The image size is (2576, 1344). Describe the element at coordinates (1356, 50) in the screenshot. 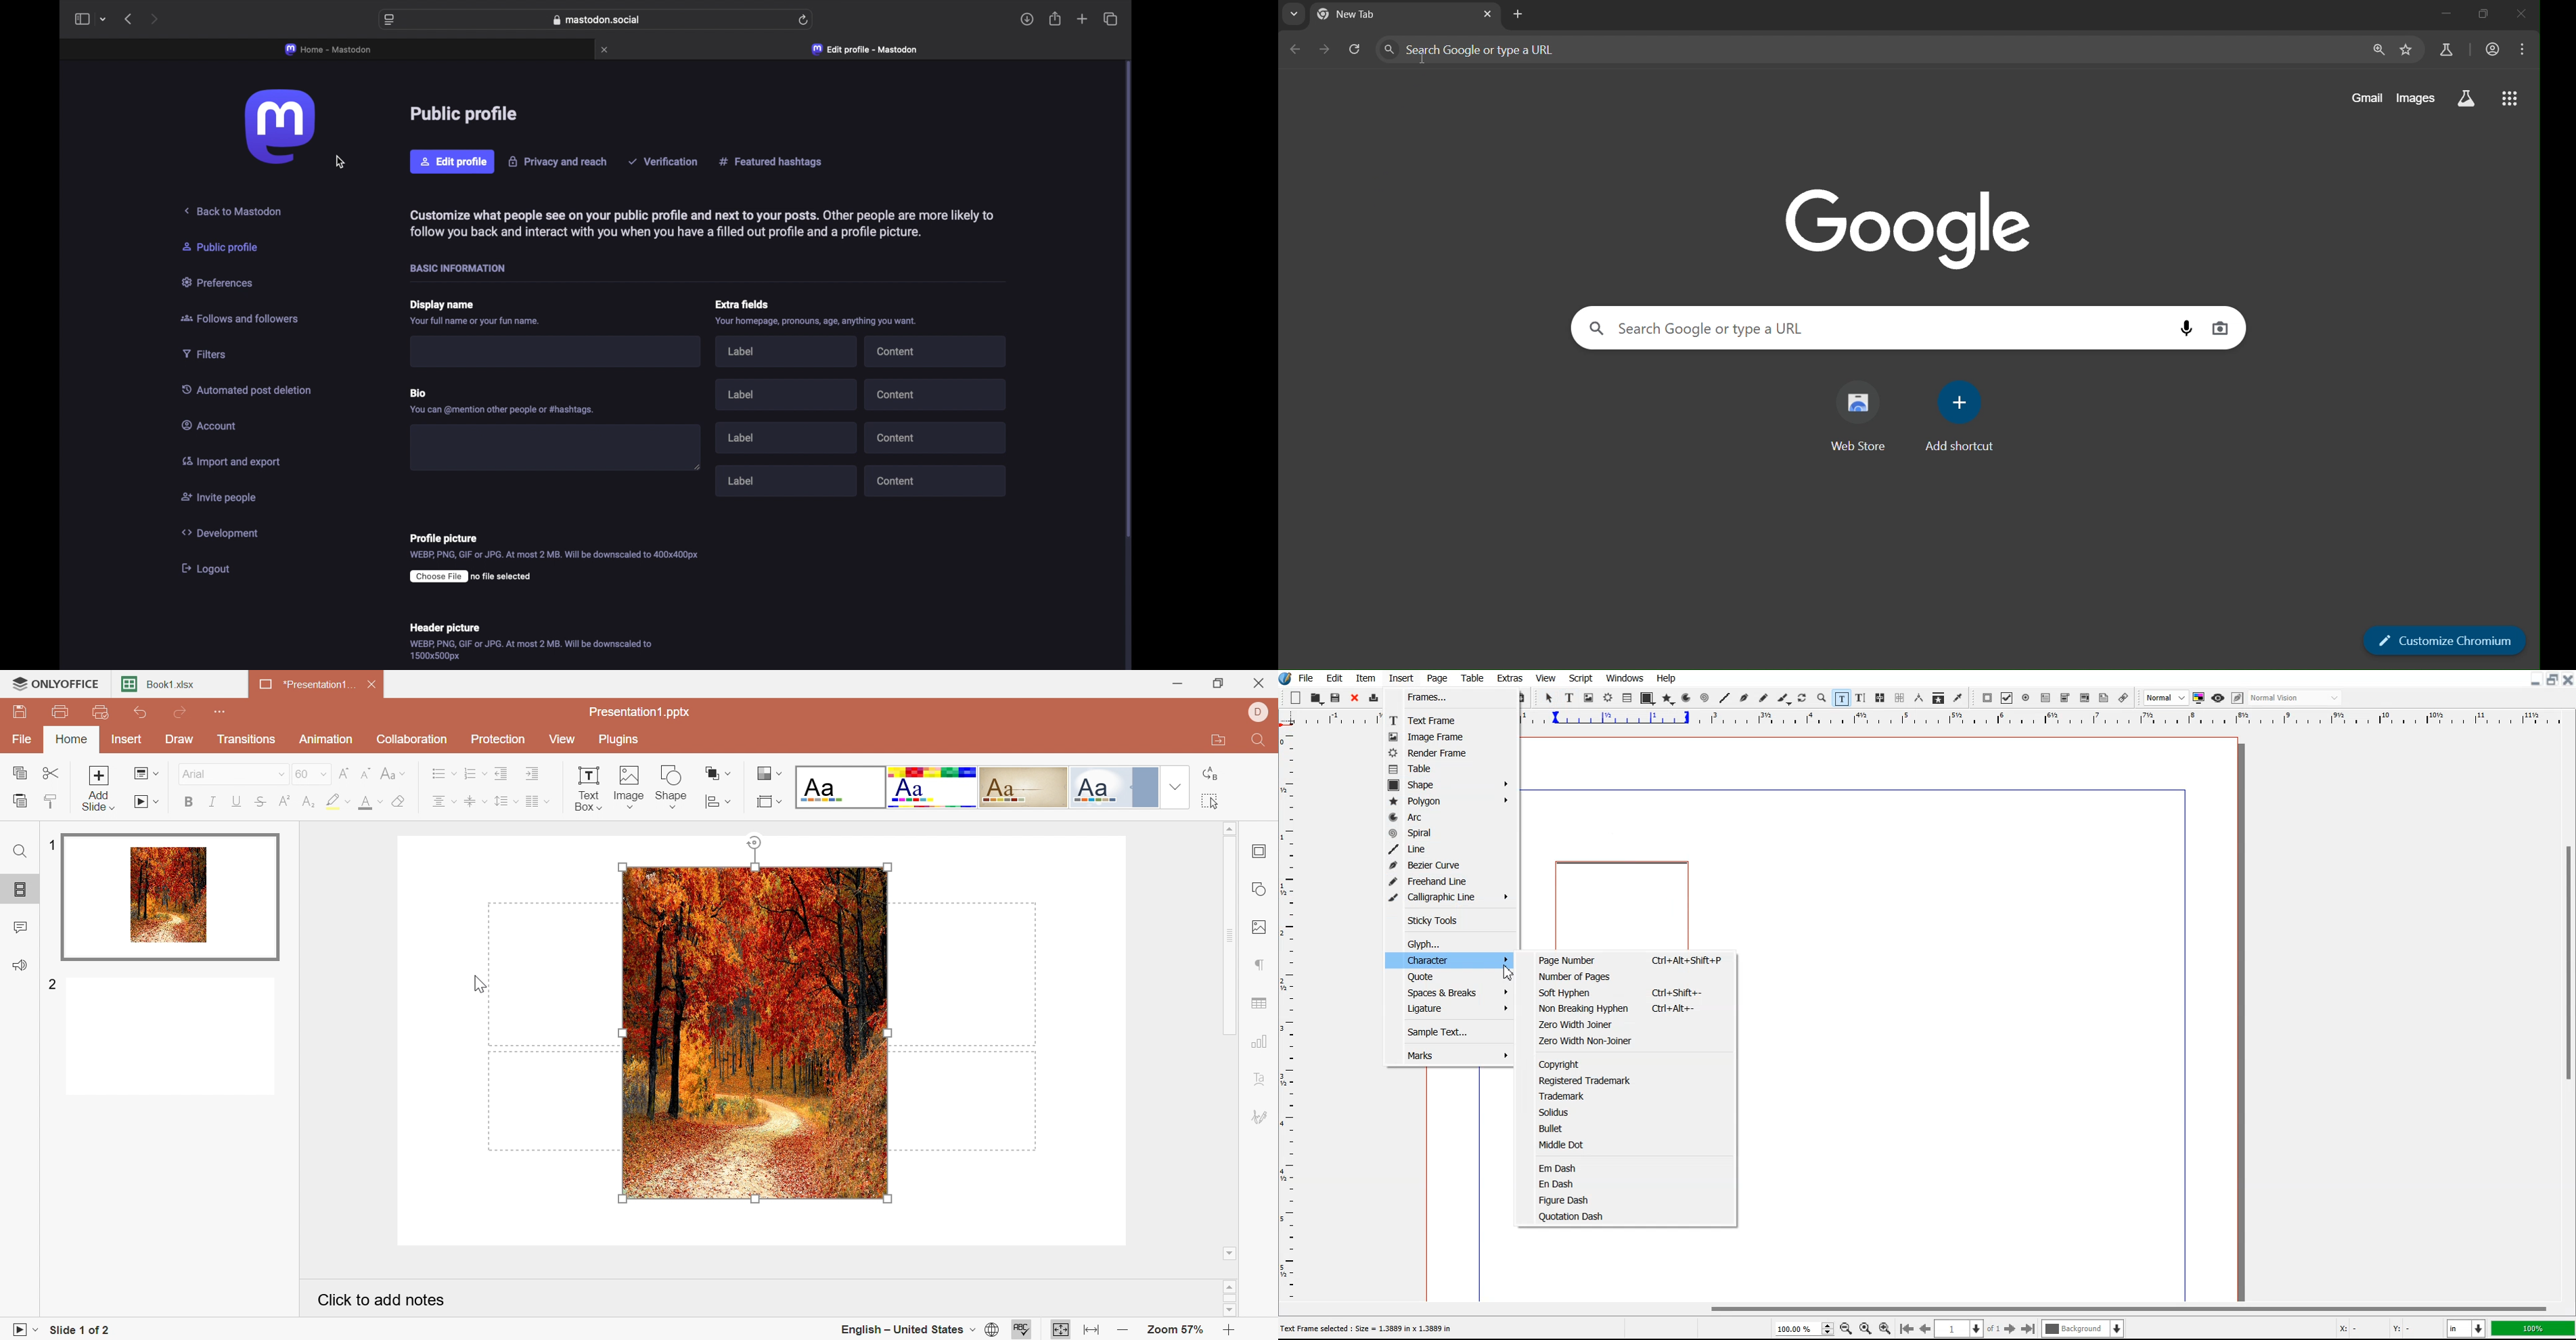

I see `reload page` at that location.